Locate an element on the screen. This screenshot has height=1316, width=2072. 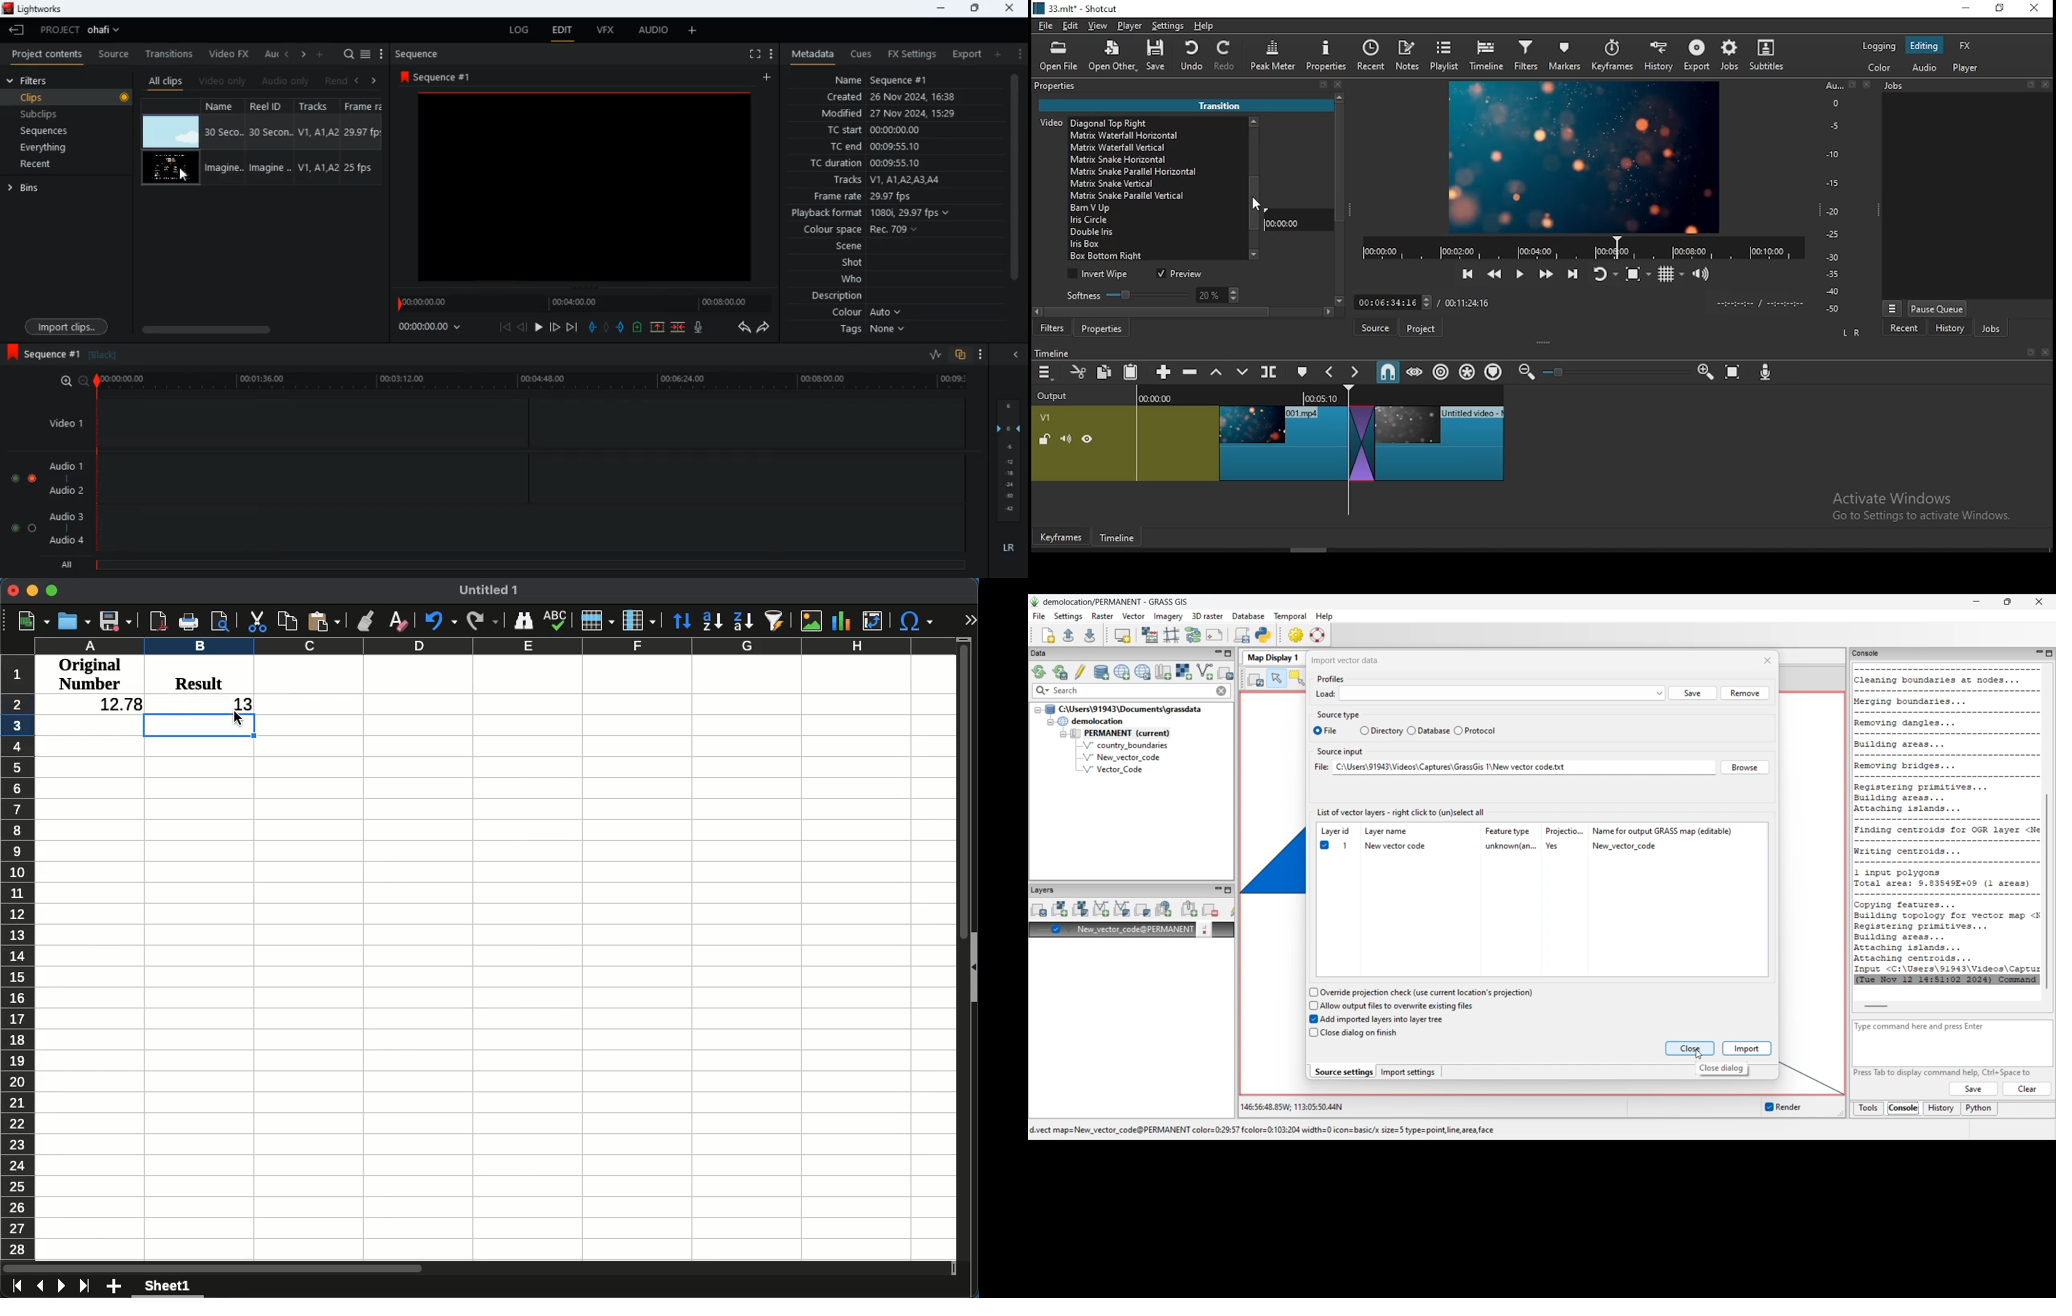
snap is located at coordinates (1387, 372).